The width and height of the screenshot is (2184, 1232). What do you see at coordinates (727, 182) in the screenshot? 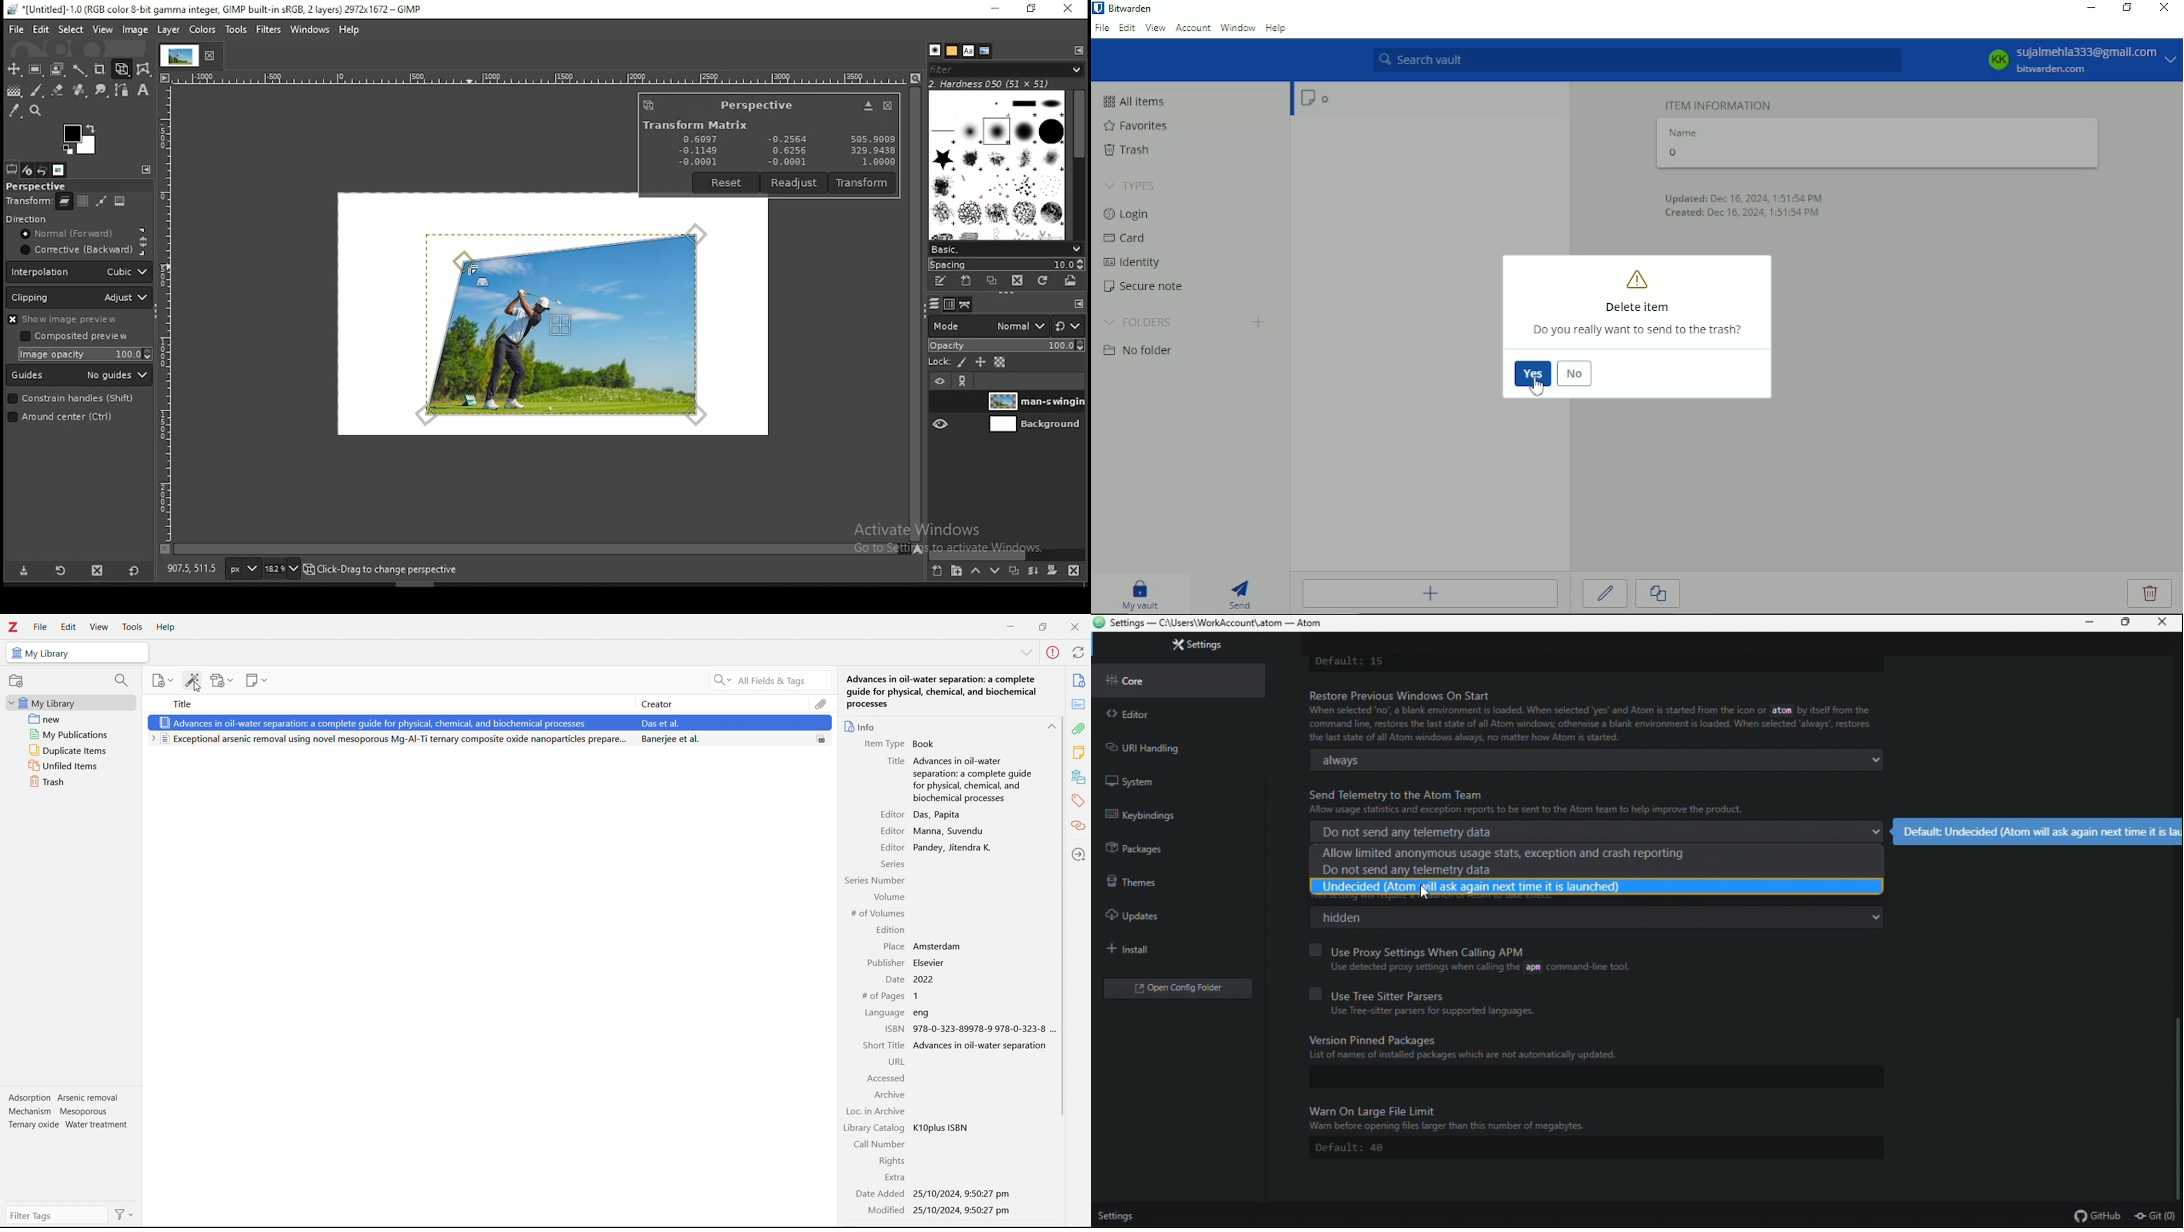
I see `reset` at bounding box center [727, 182].